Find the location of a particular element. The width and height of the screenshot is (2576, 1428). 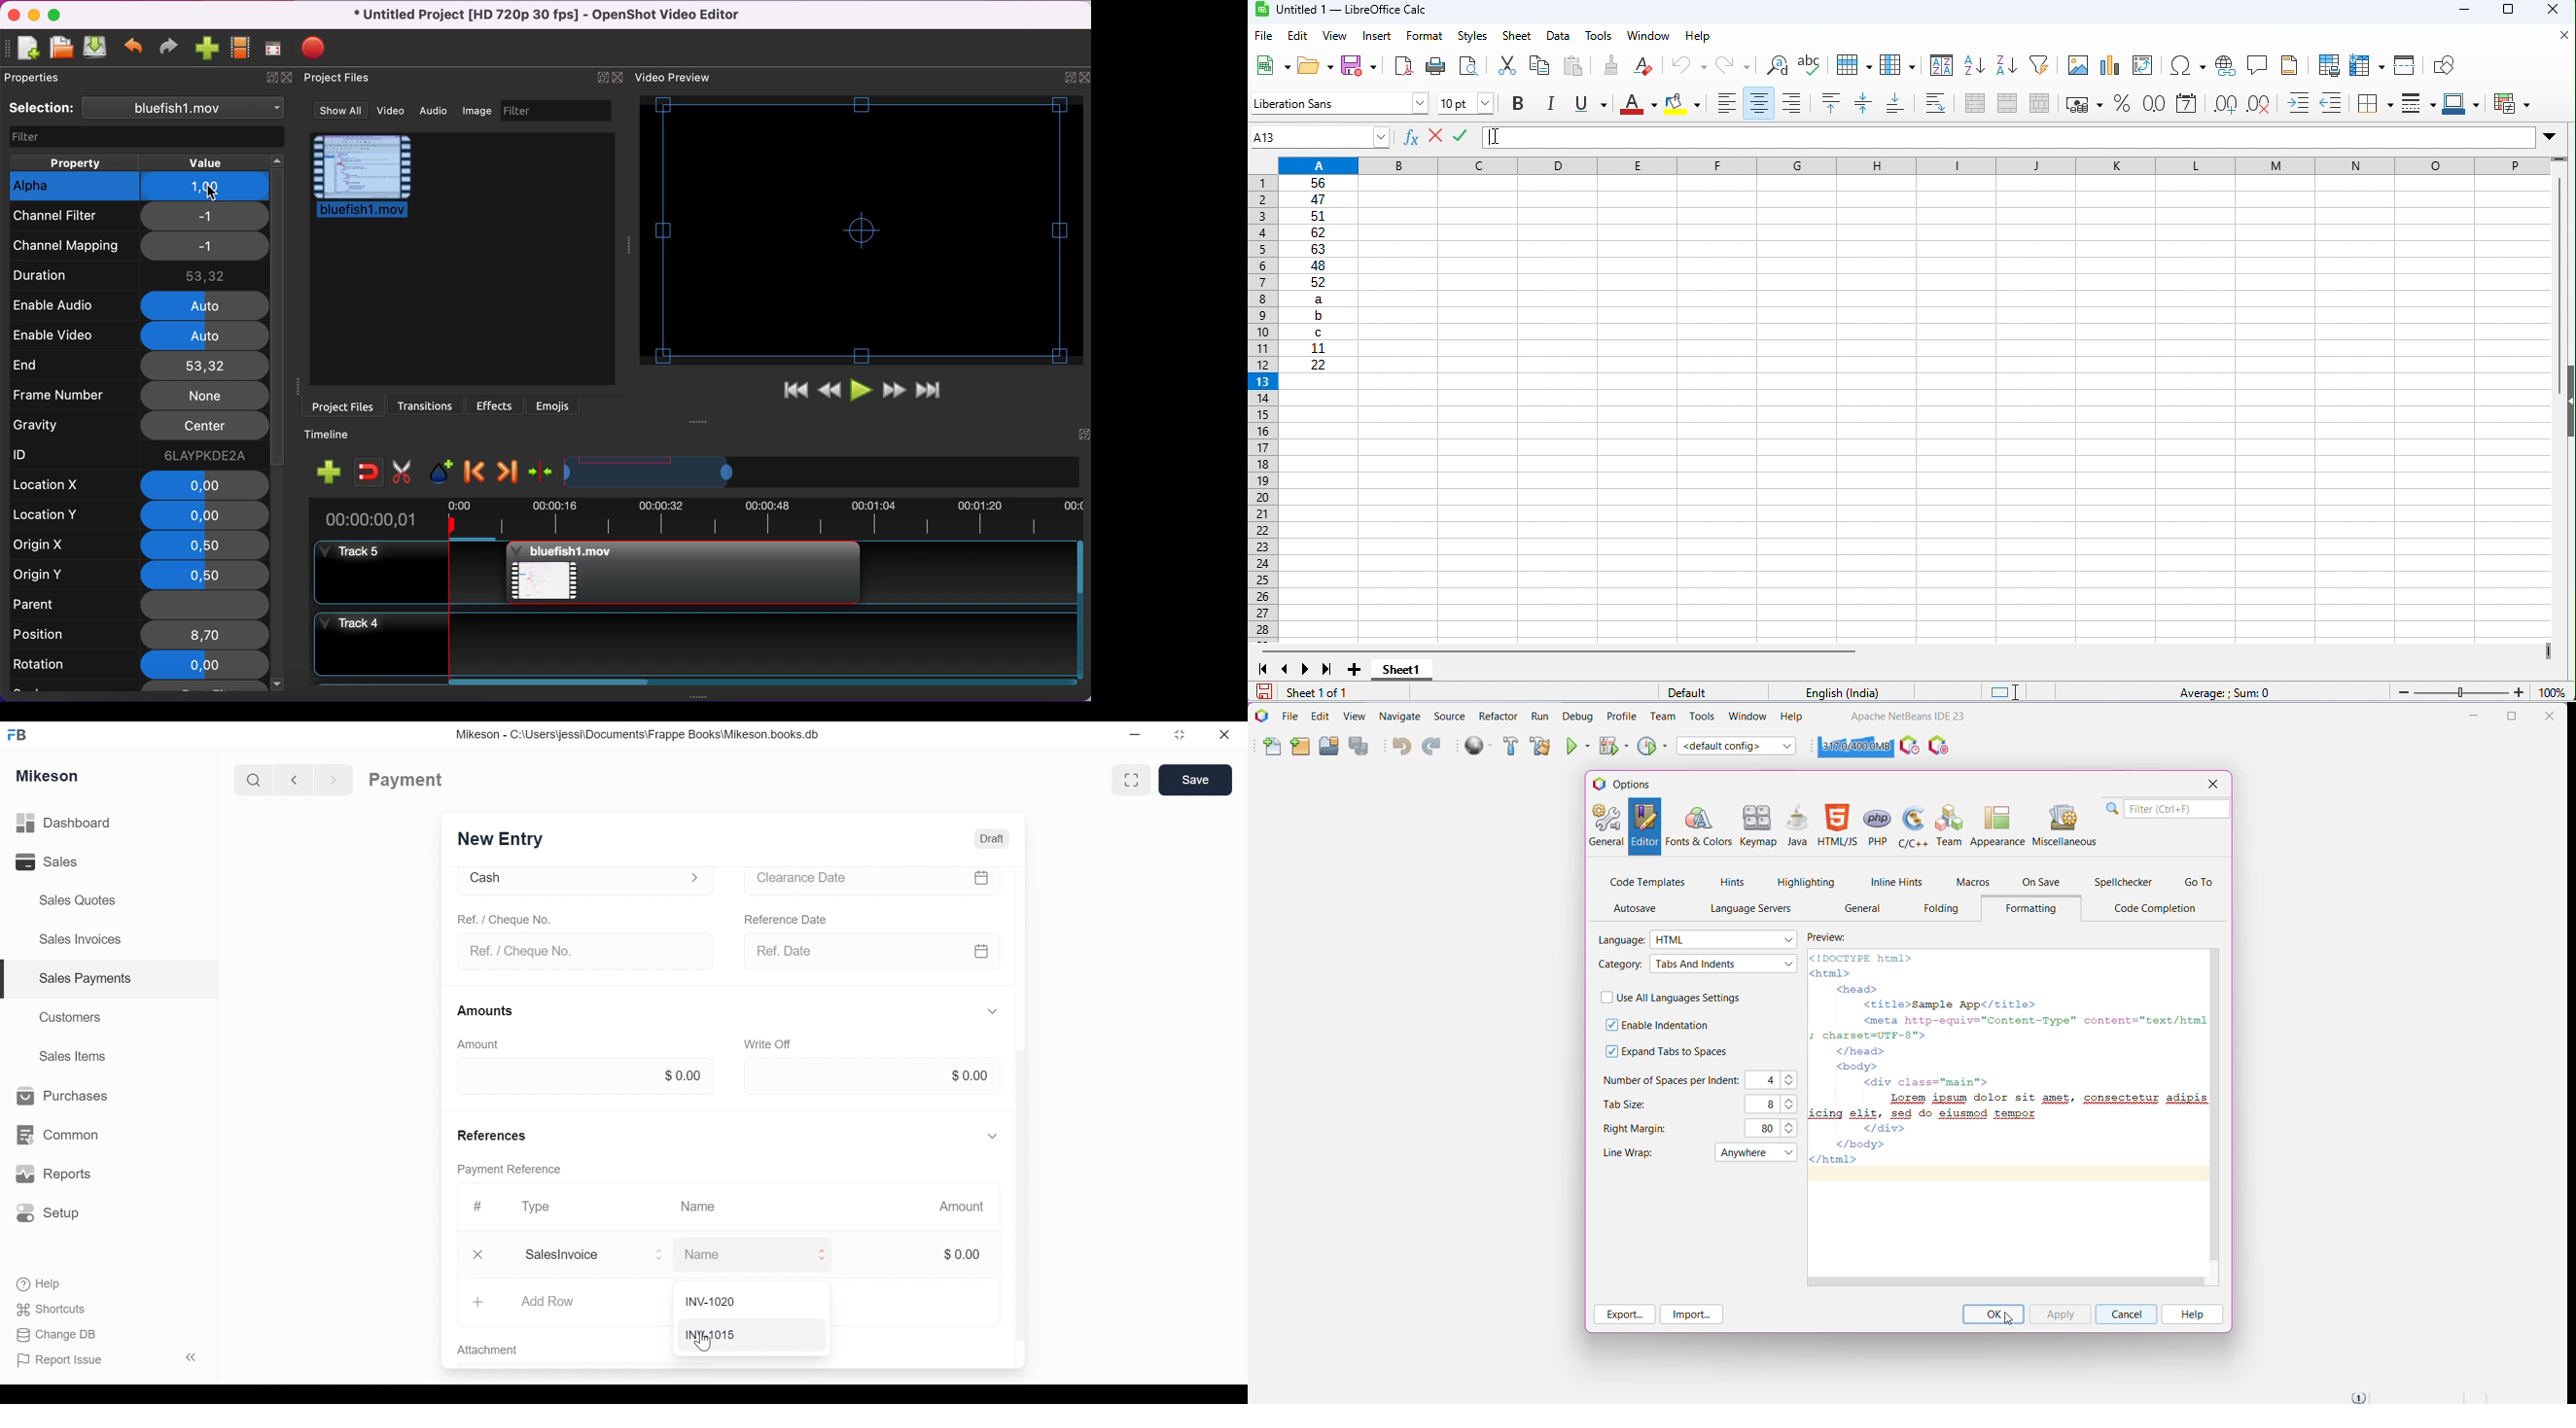

Sales Invoices is located at coordinates (75, 941).